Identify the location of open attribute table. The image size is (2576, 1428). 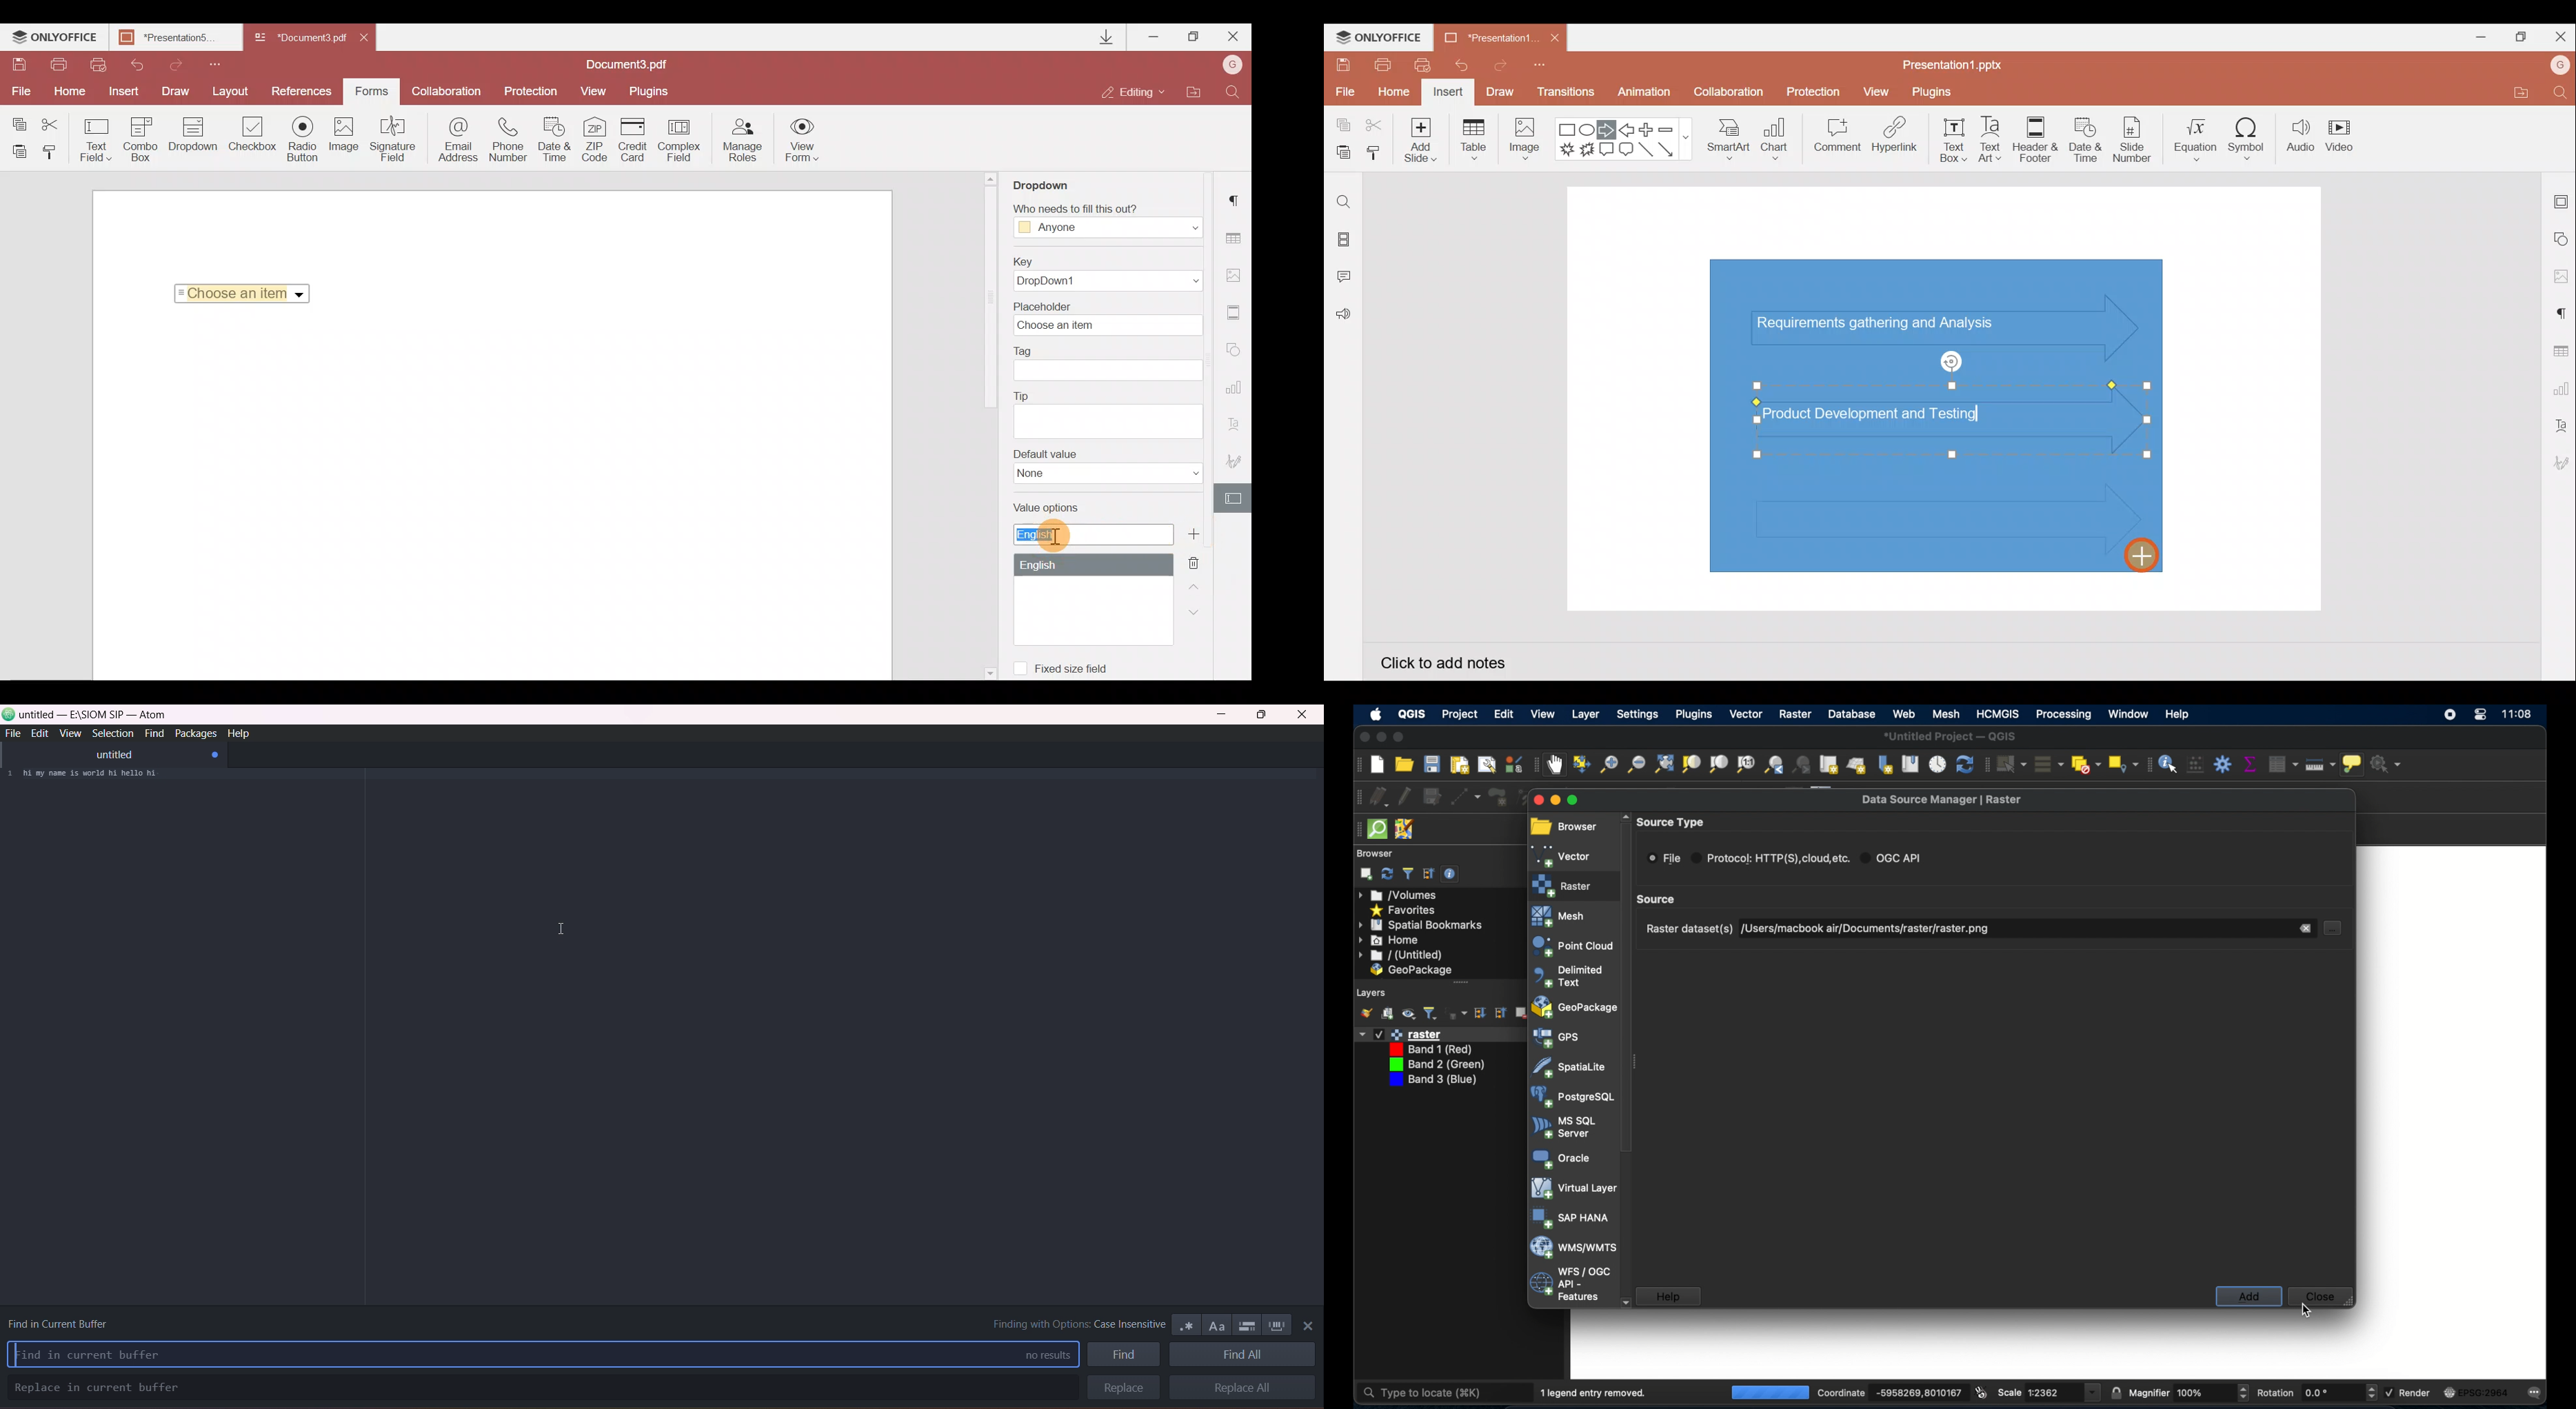
(2281, 763).